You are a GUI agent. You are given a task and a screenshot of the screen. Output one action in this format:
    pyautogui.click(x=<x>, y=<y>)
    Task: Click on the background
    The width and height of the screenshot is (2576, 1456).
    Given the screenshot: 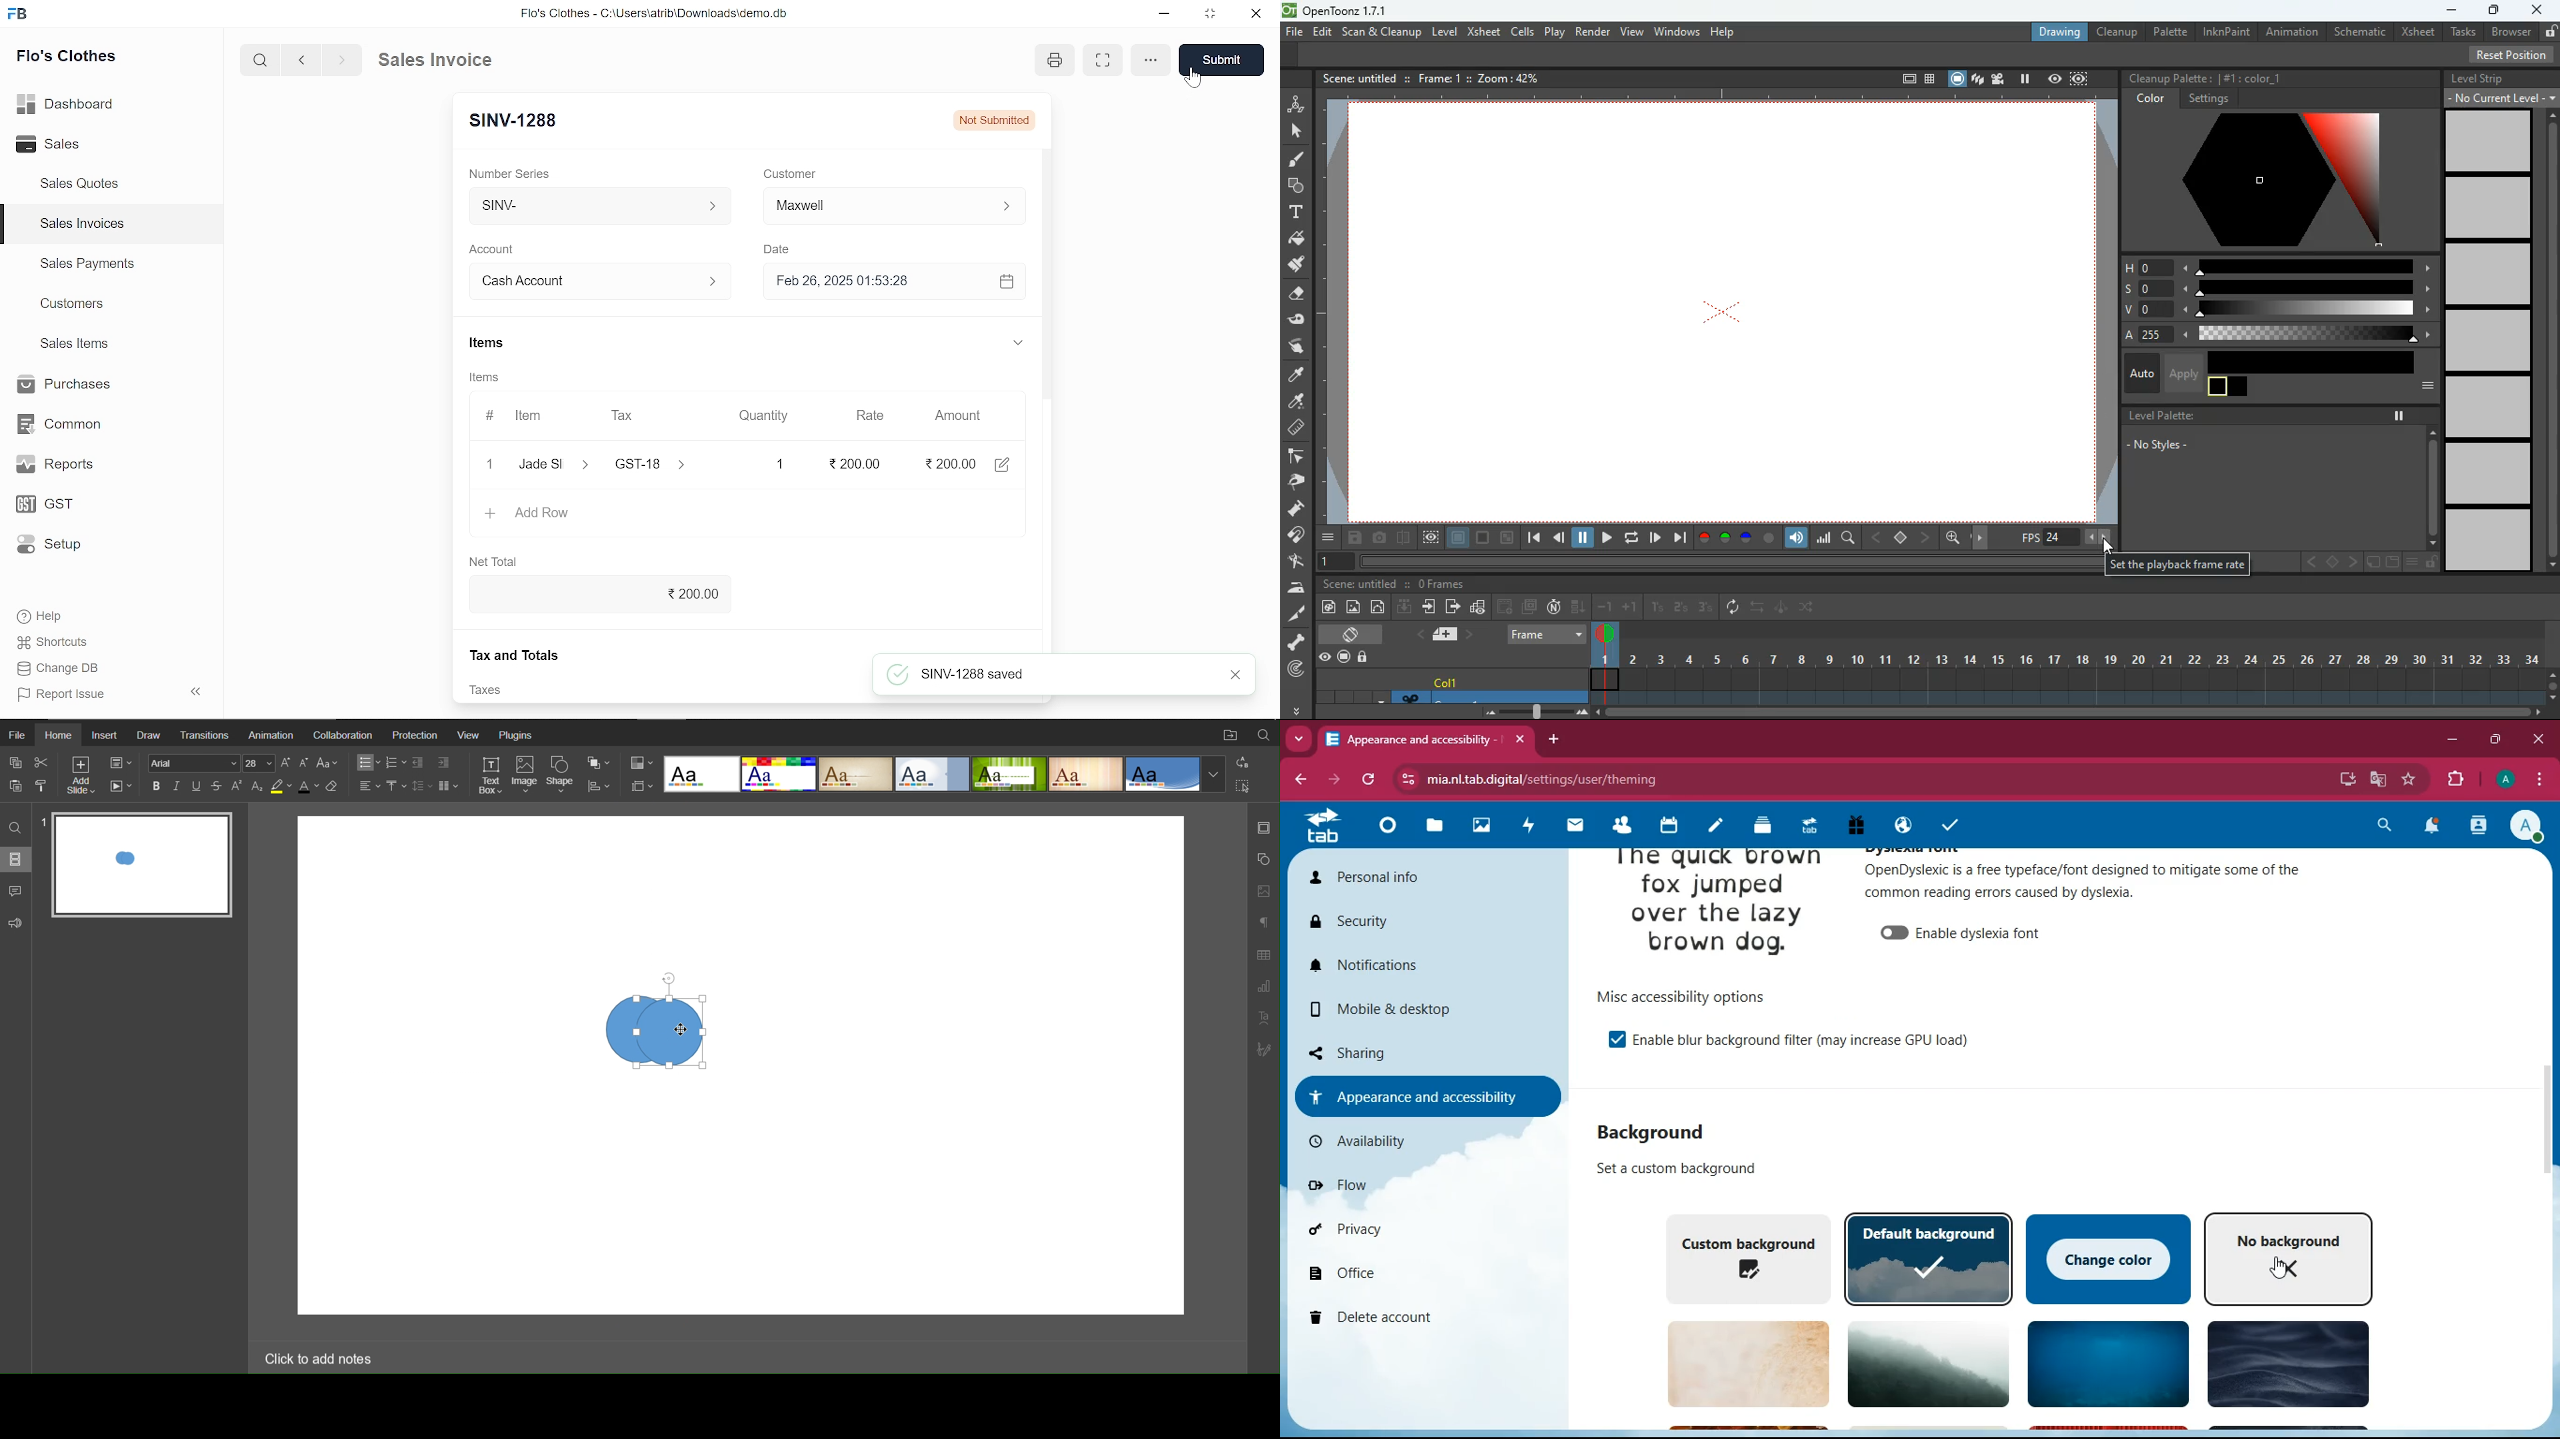 What is the action you would take?
    pyautogui.click(x=1666, y=1131)
    